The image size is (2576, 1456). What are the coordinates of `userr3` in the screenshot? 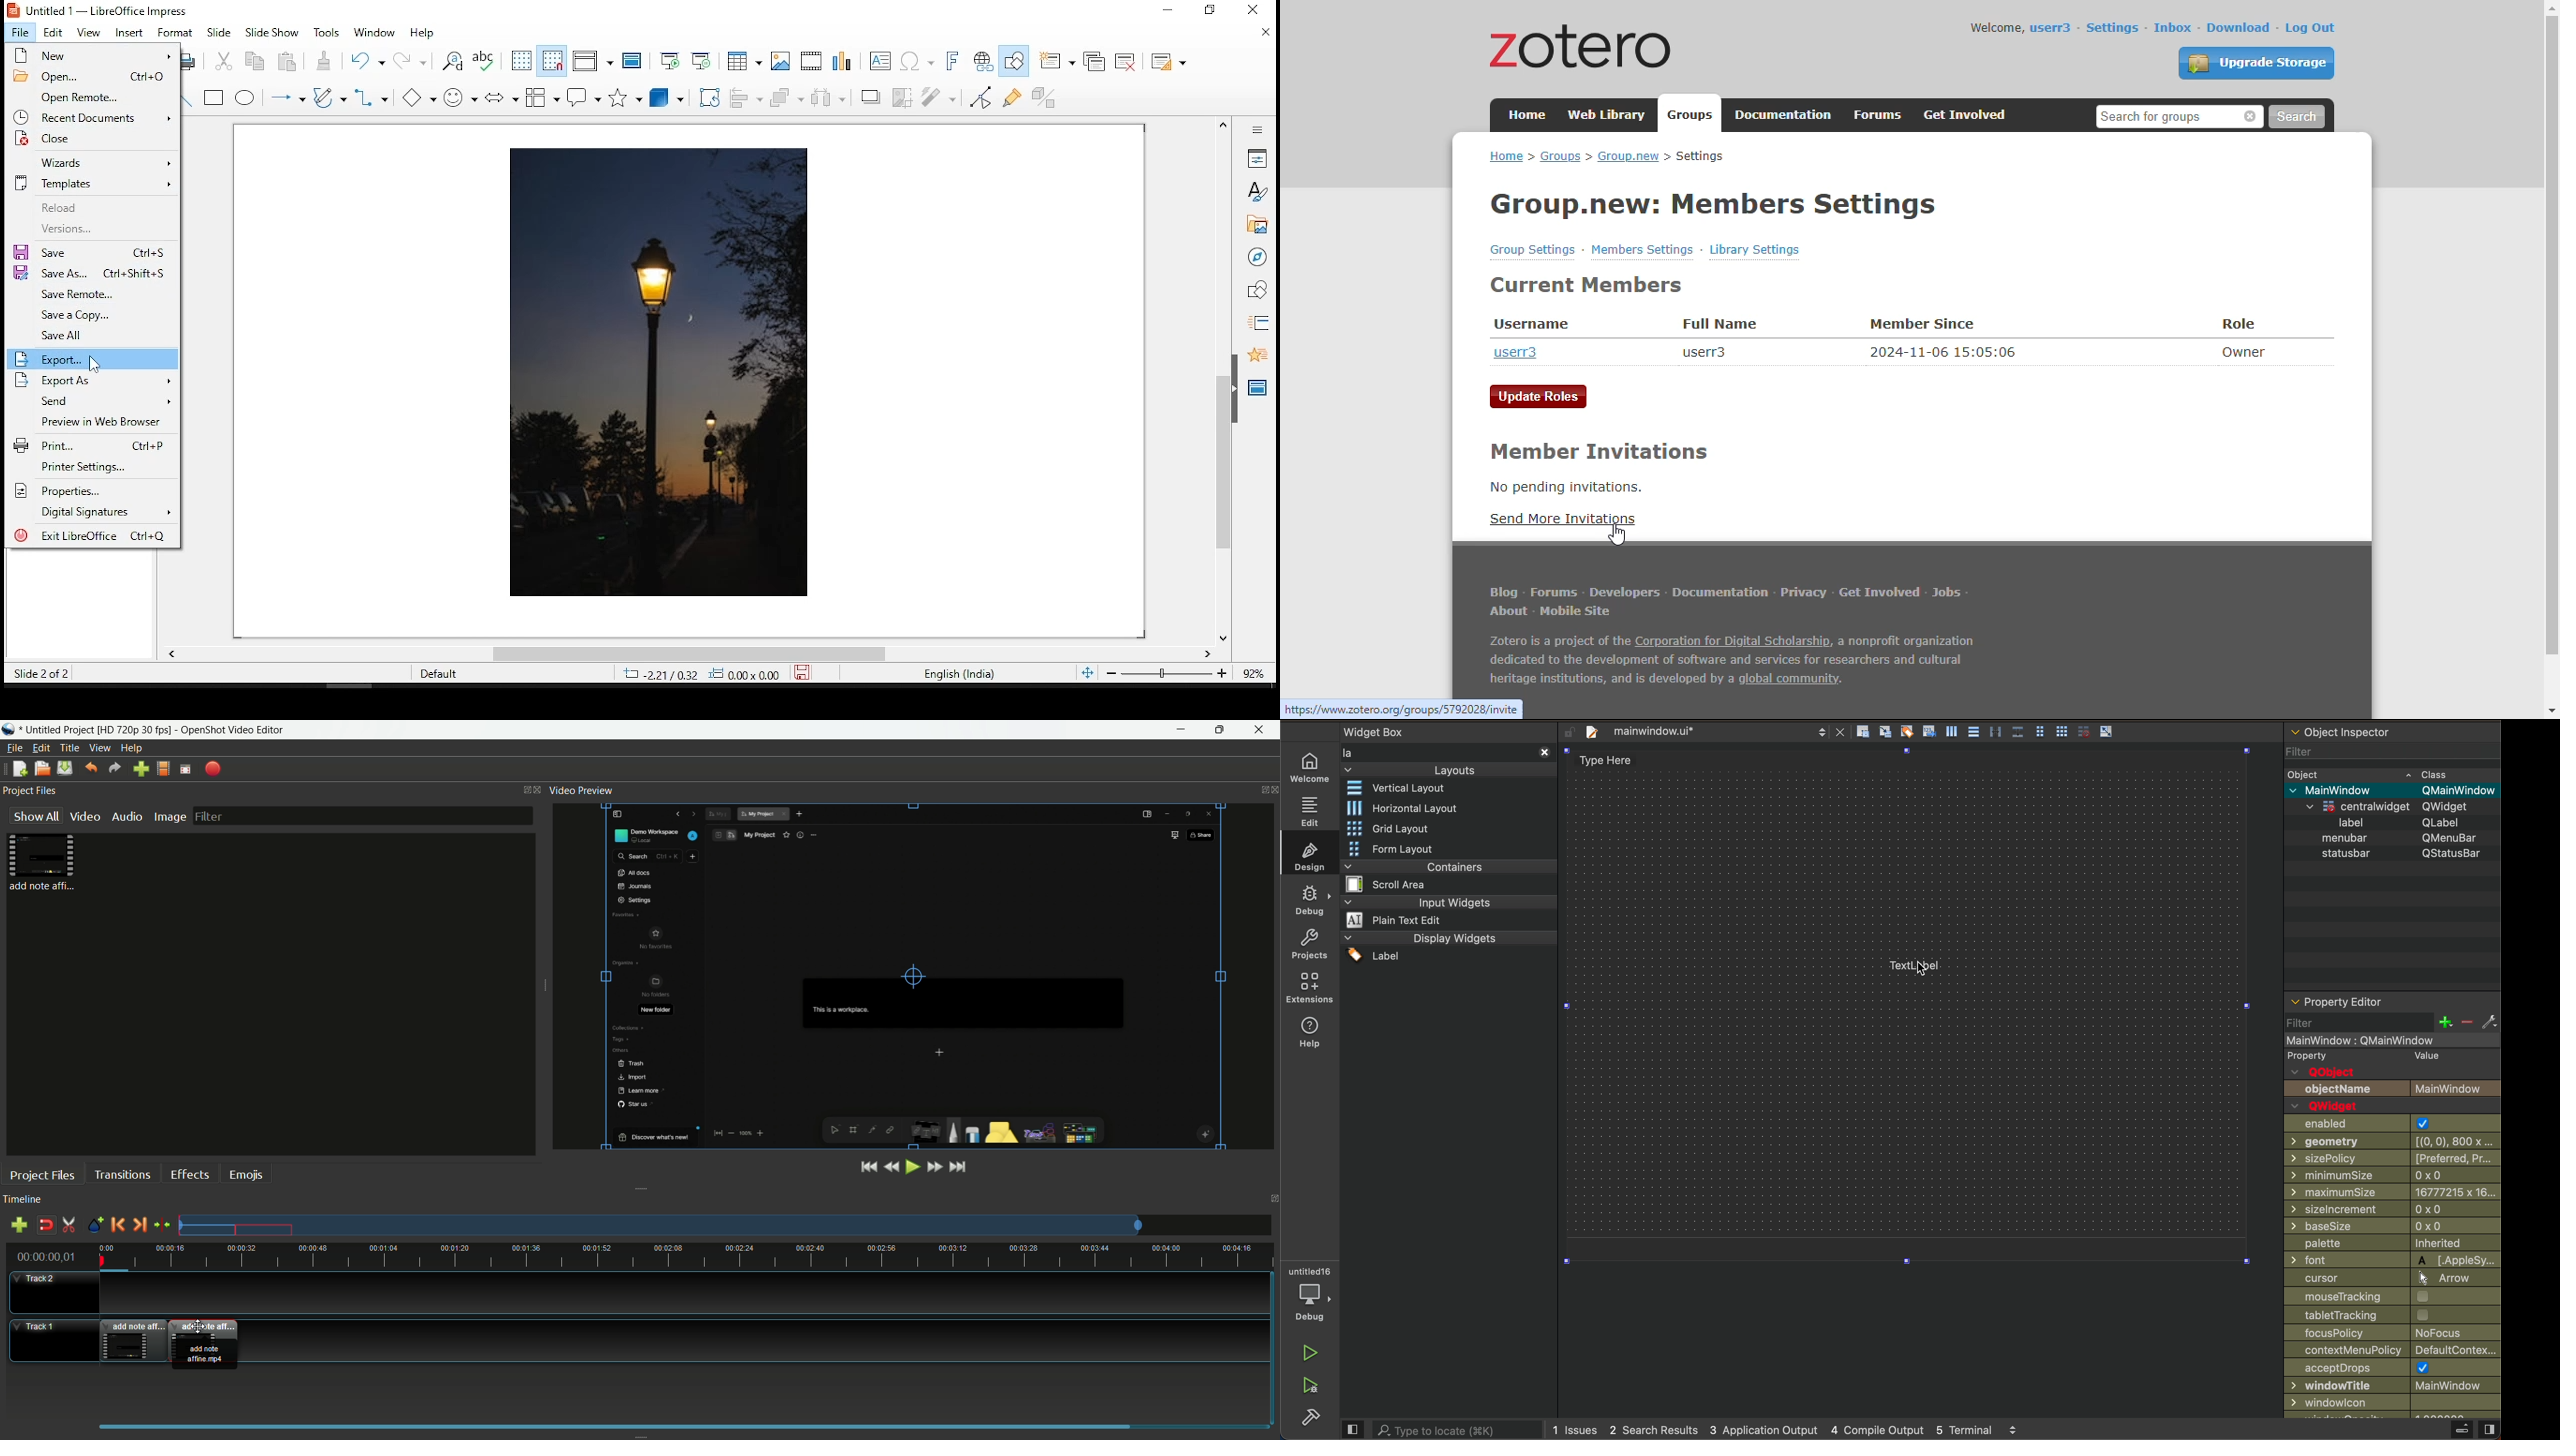 It's located at (1515, 352).